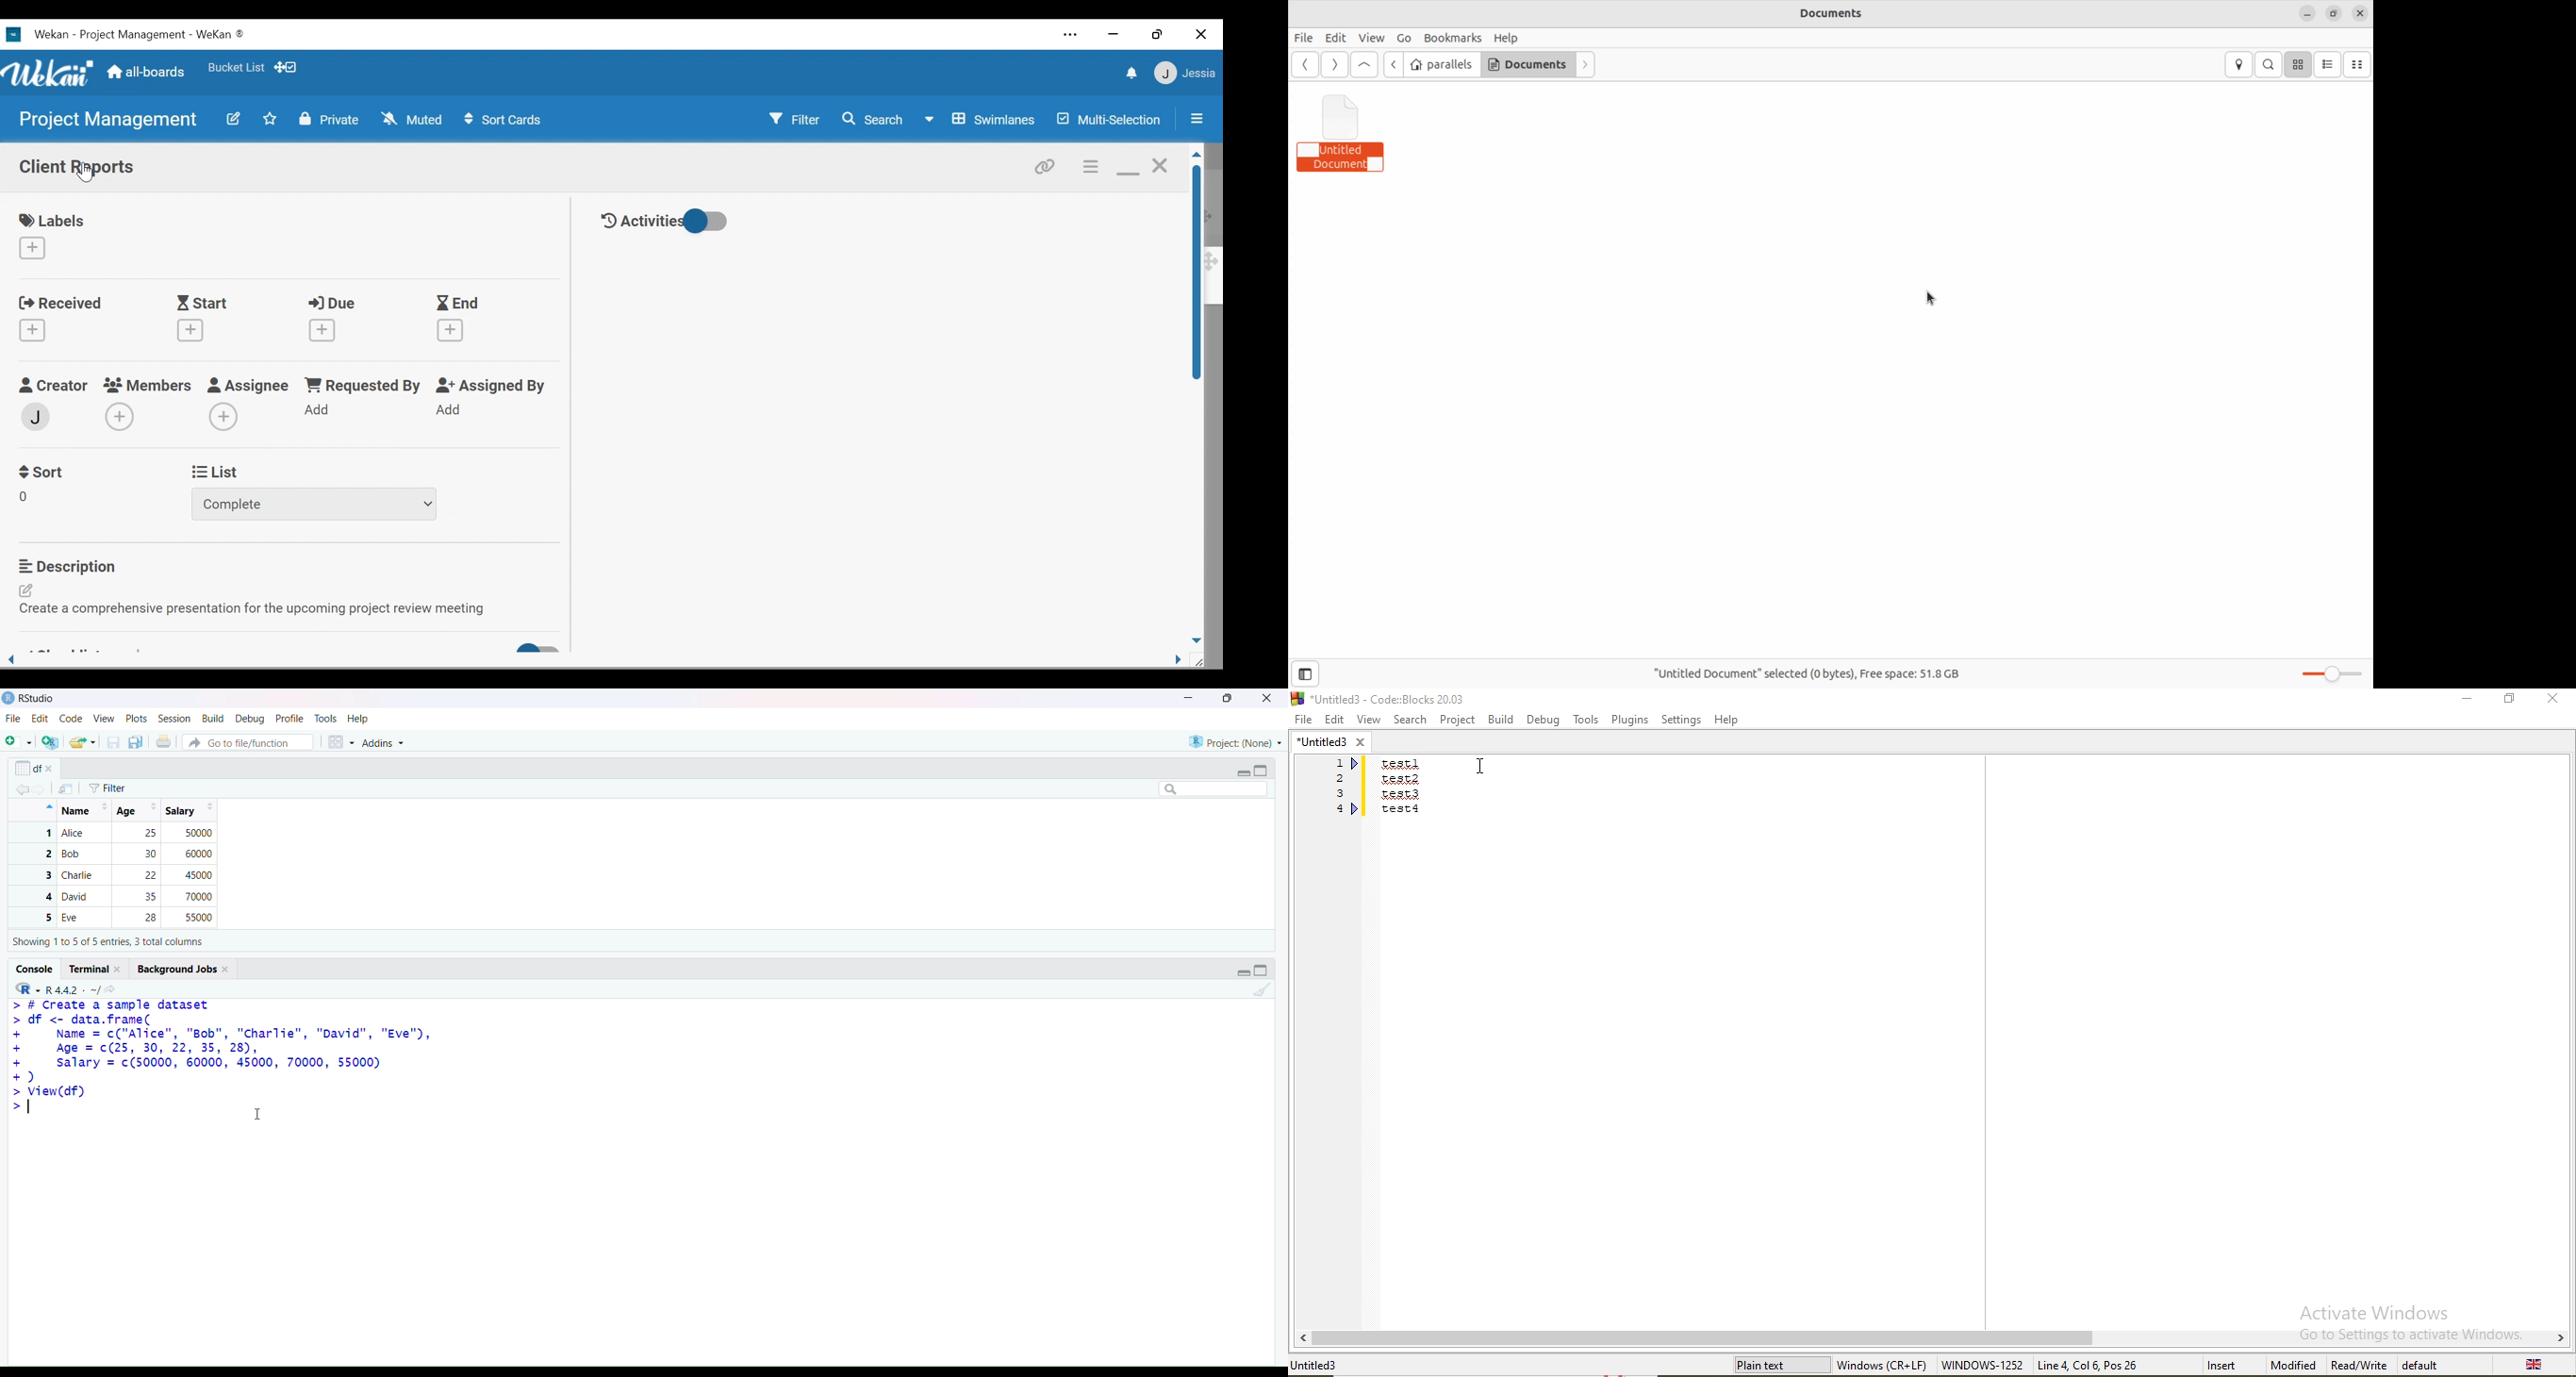 The height and width of the screenshot is (1400, 2576). I want to click on create a project, so click(50, 742).